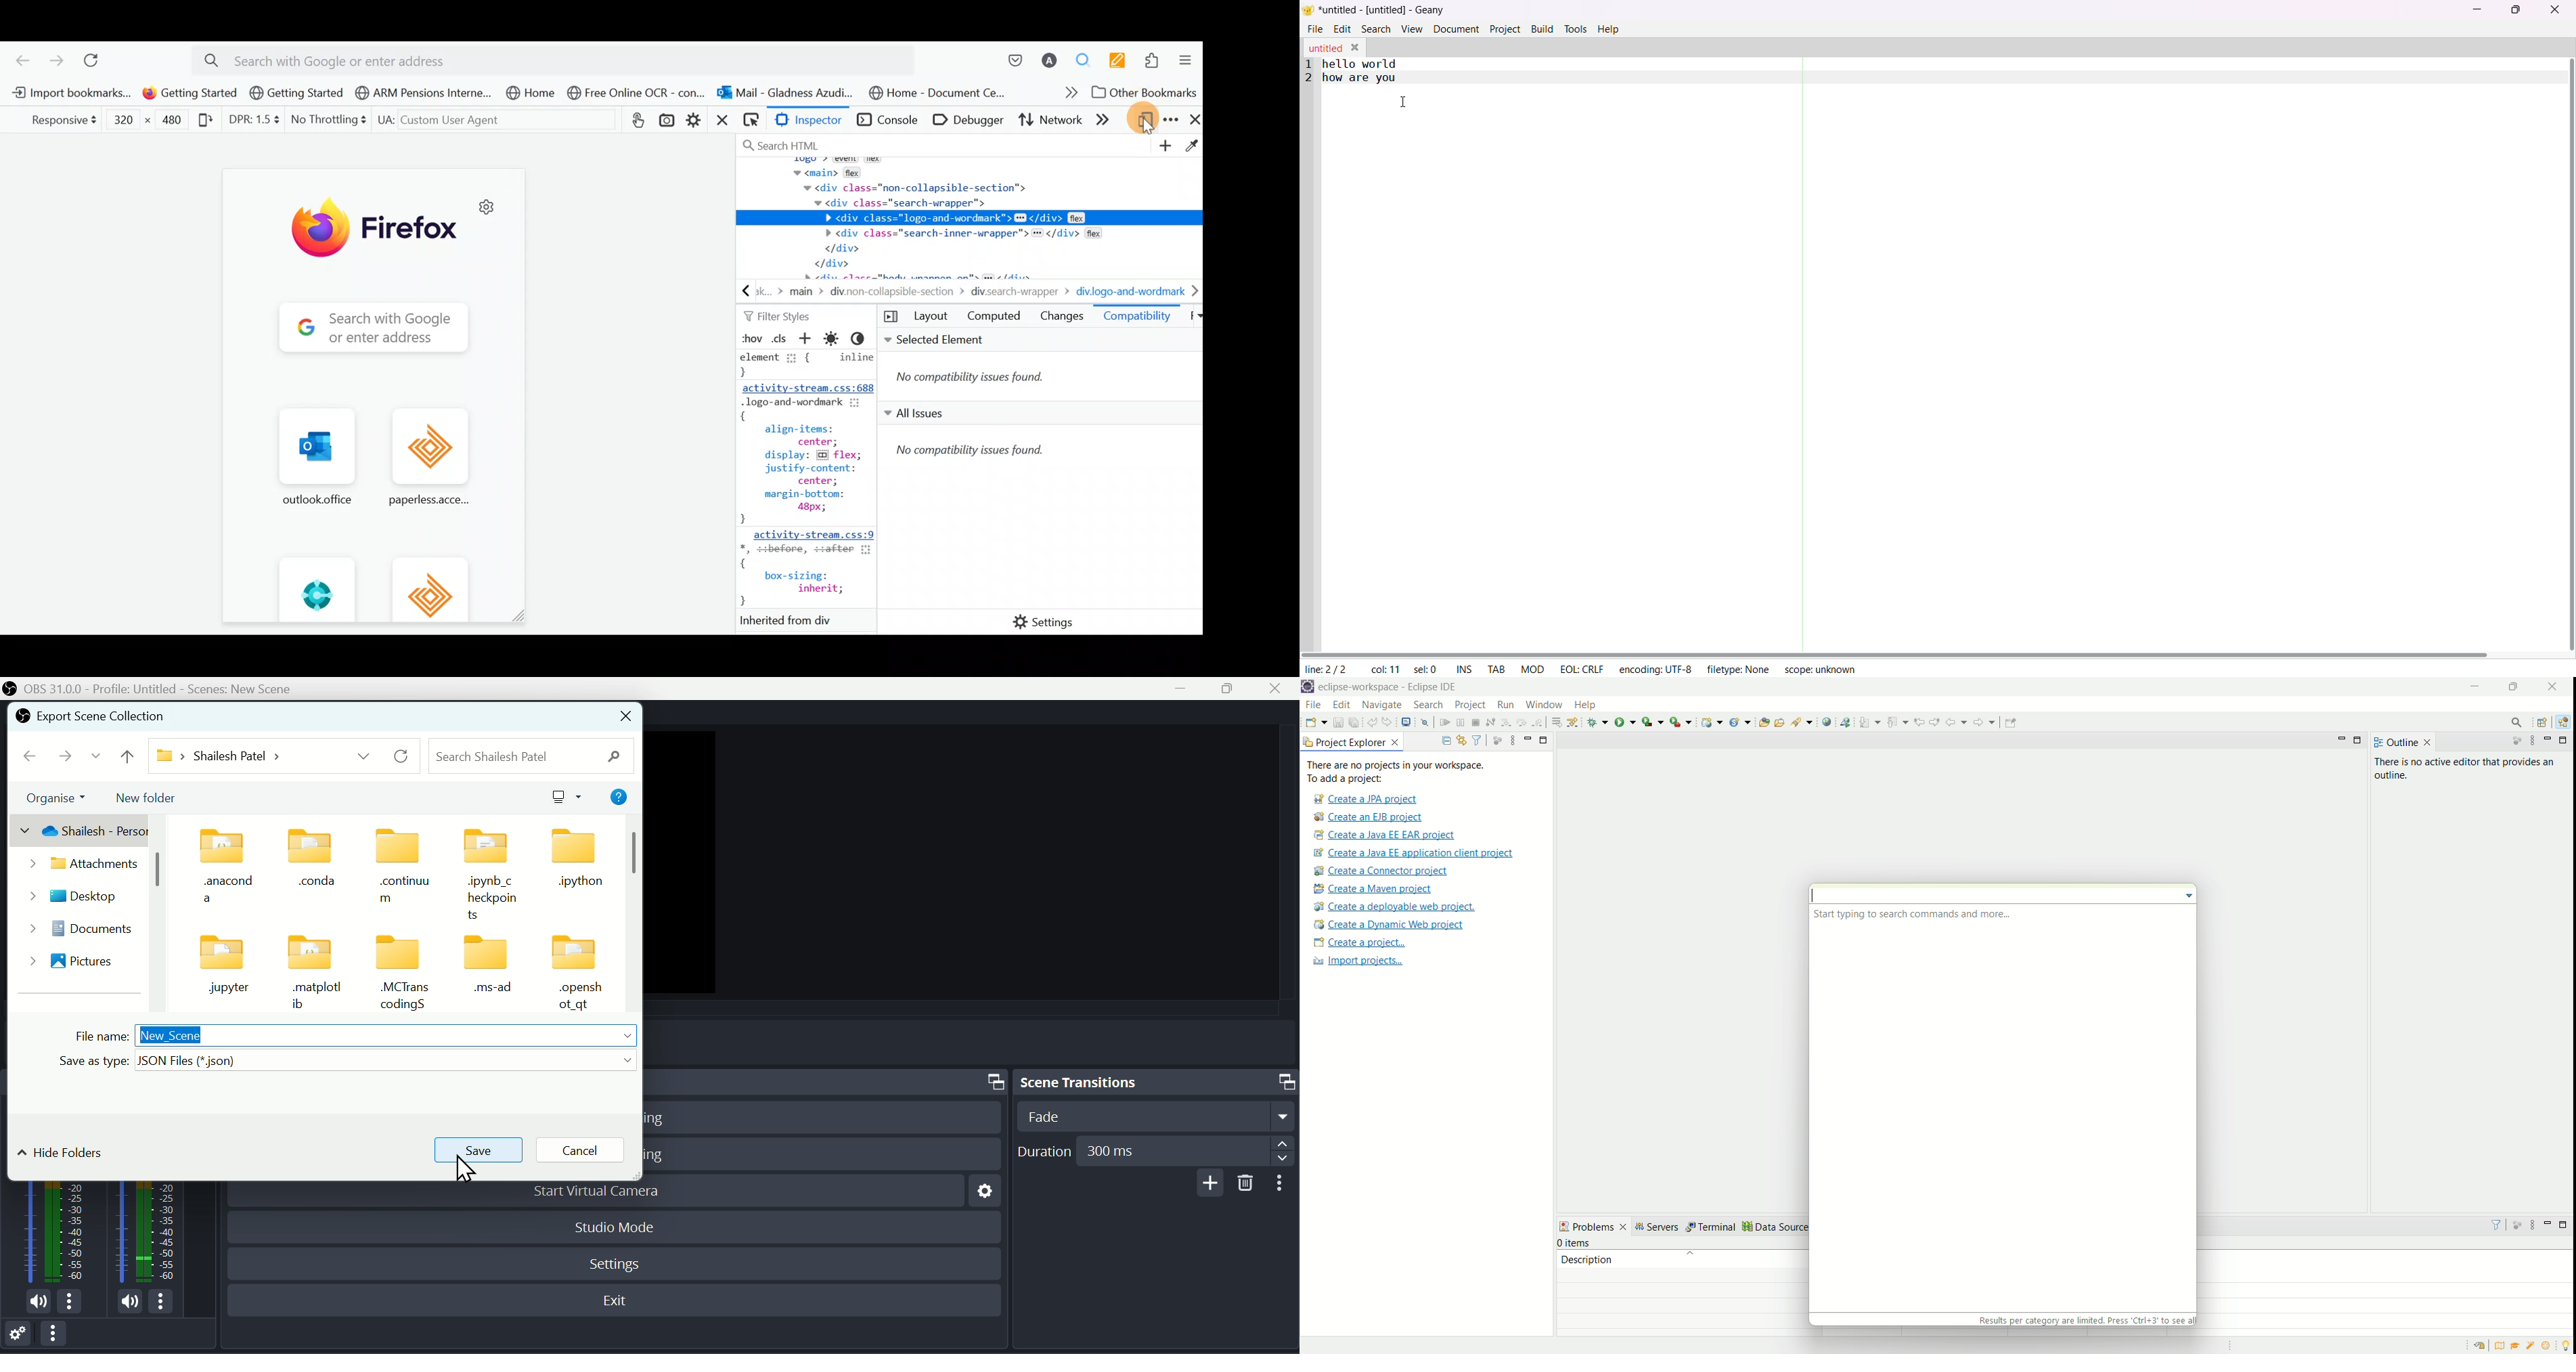 This screenshot has width=2576, height=1372. What do you see at coordinates (1341, 28) in the screenshot?
I see `edit` at bounding box center [1341, 28].